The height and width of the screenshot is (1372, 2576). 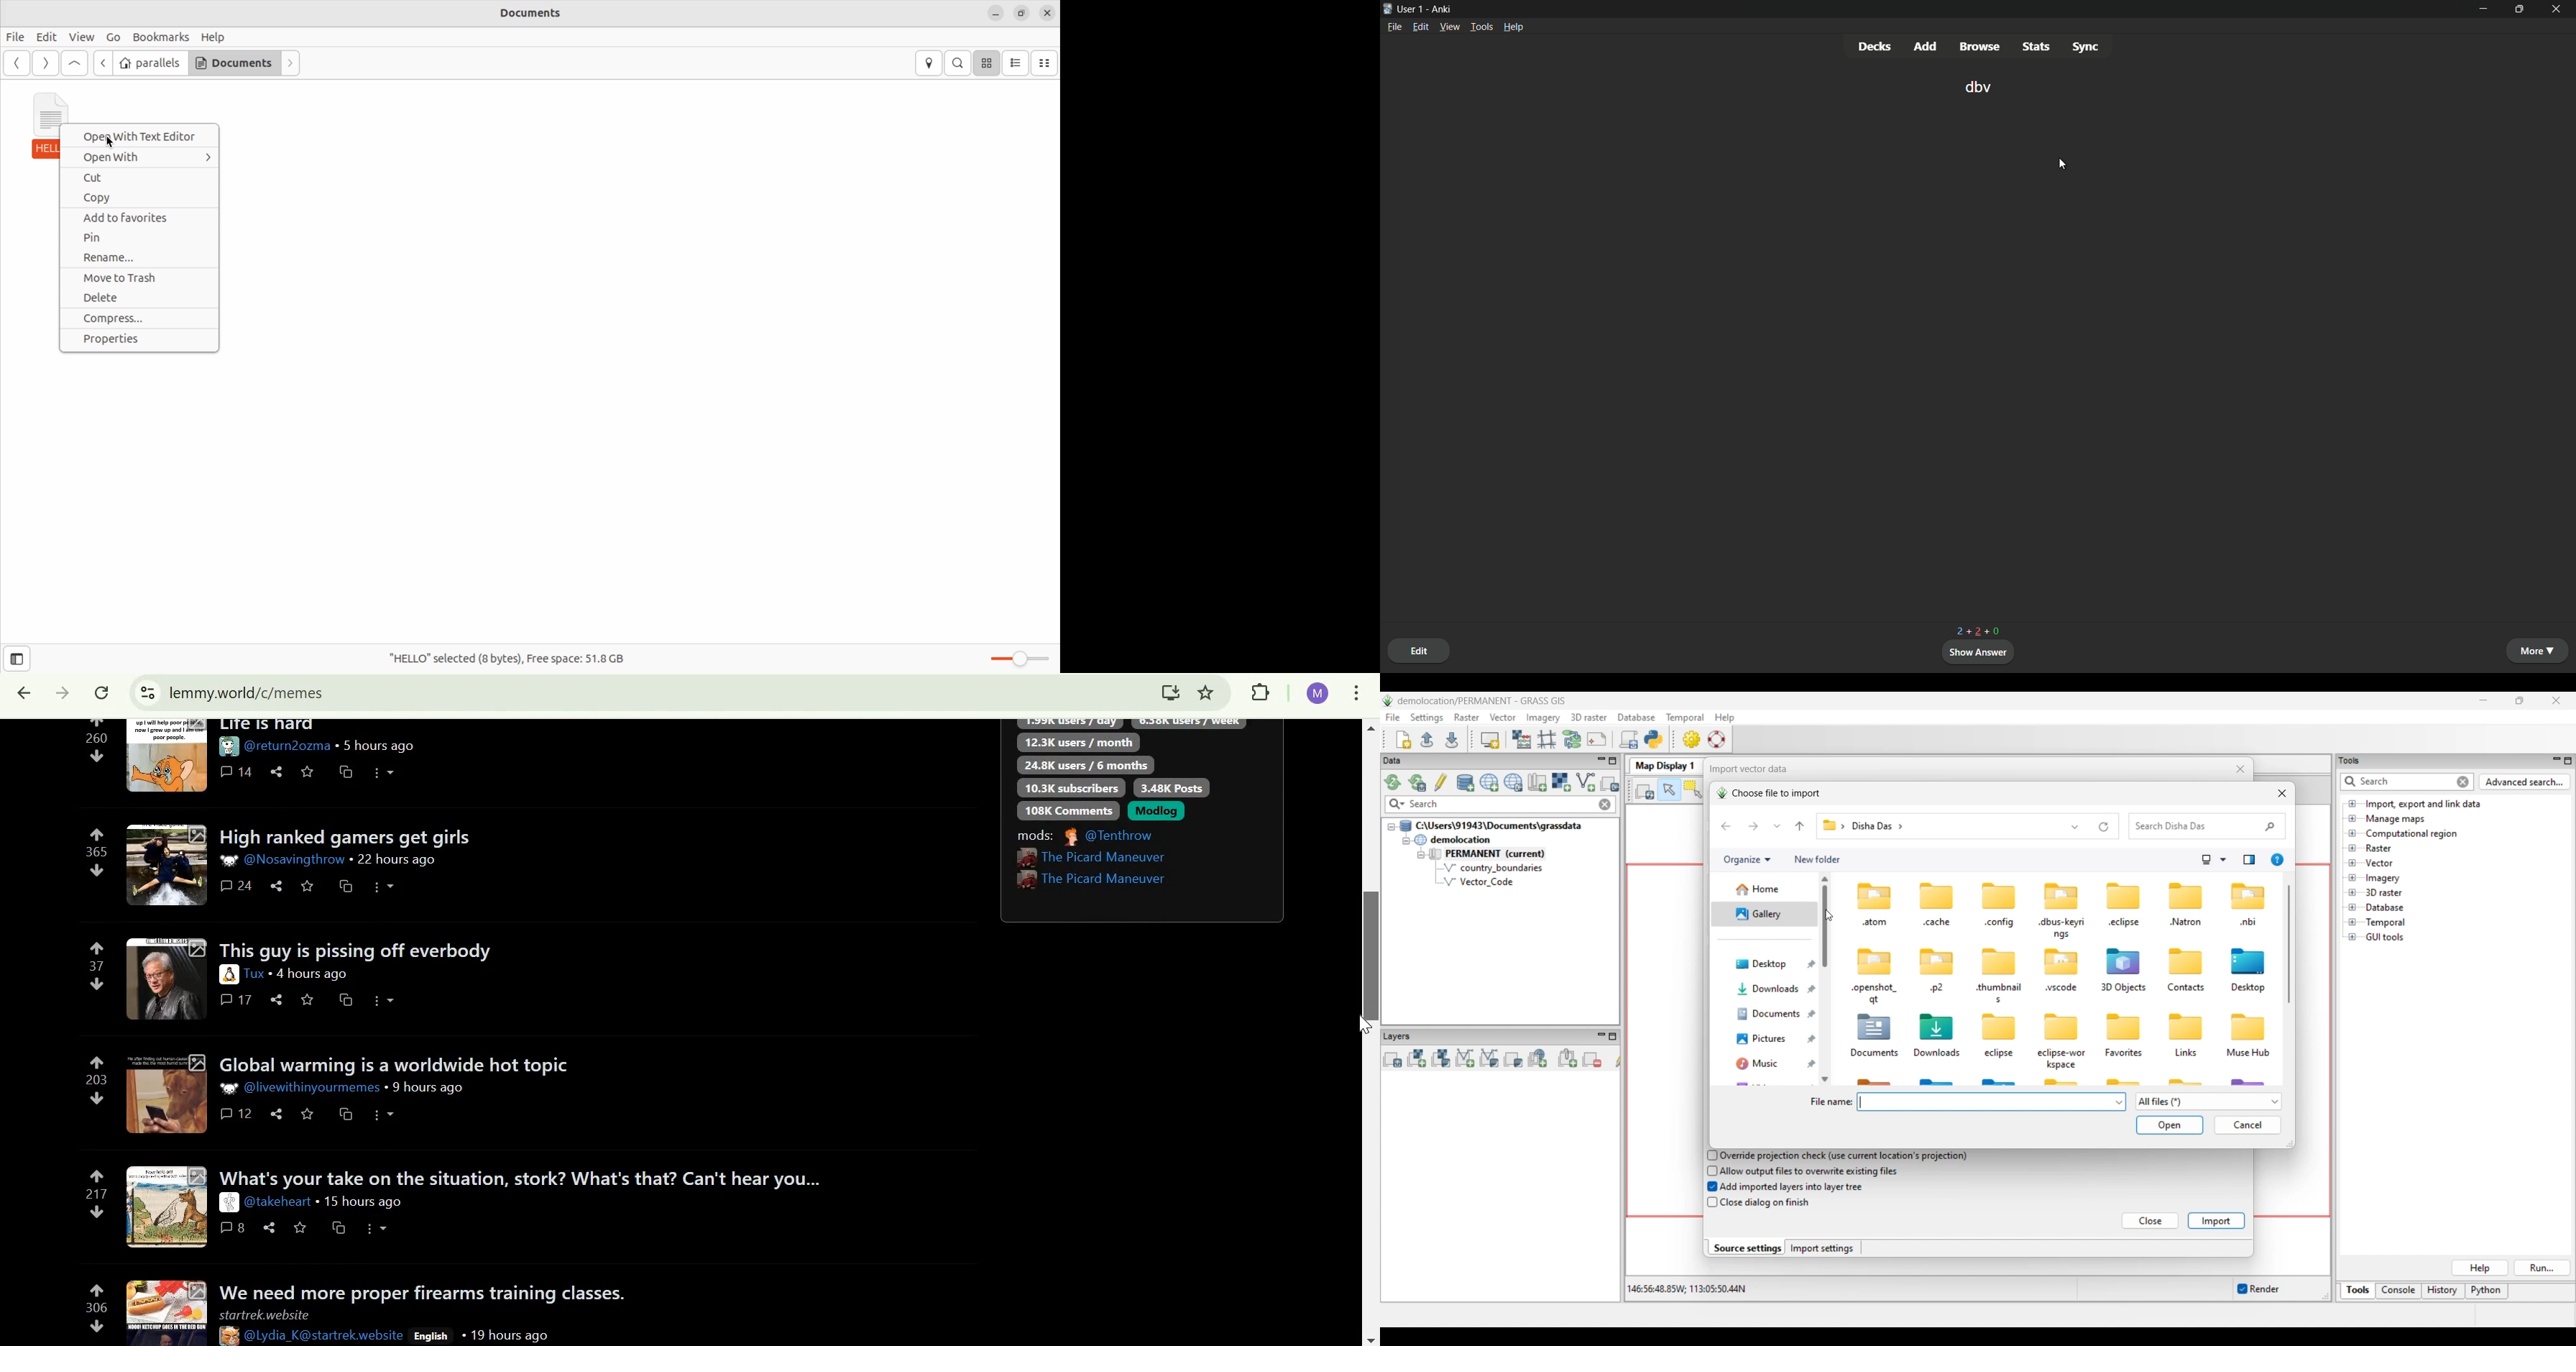 I want to click on parallel, so click(x=150, y=64).